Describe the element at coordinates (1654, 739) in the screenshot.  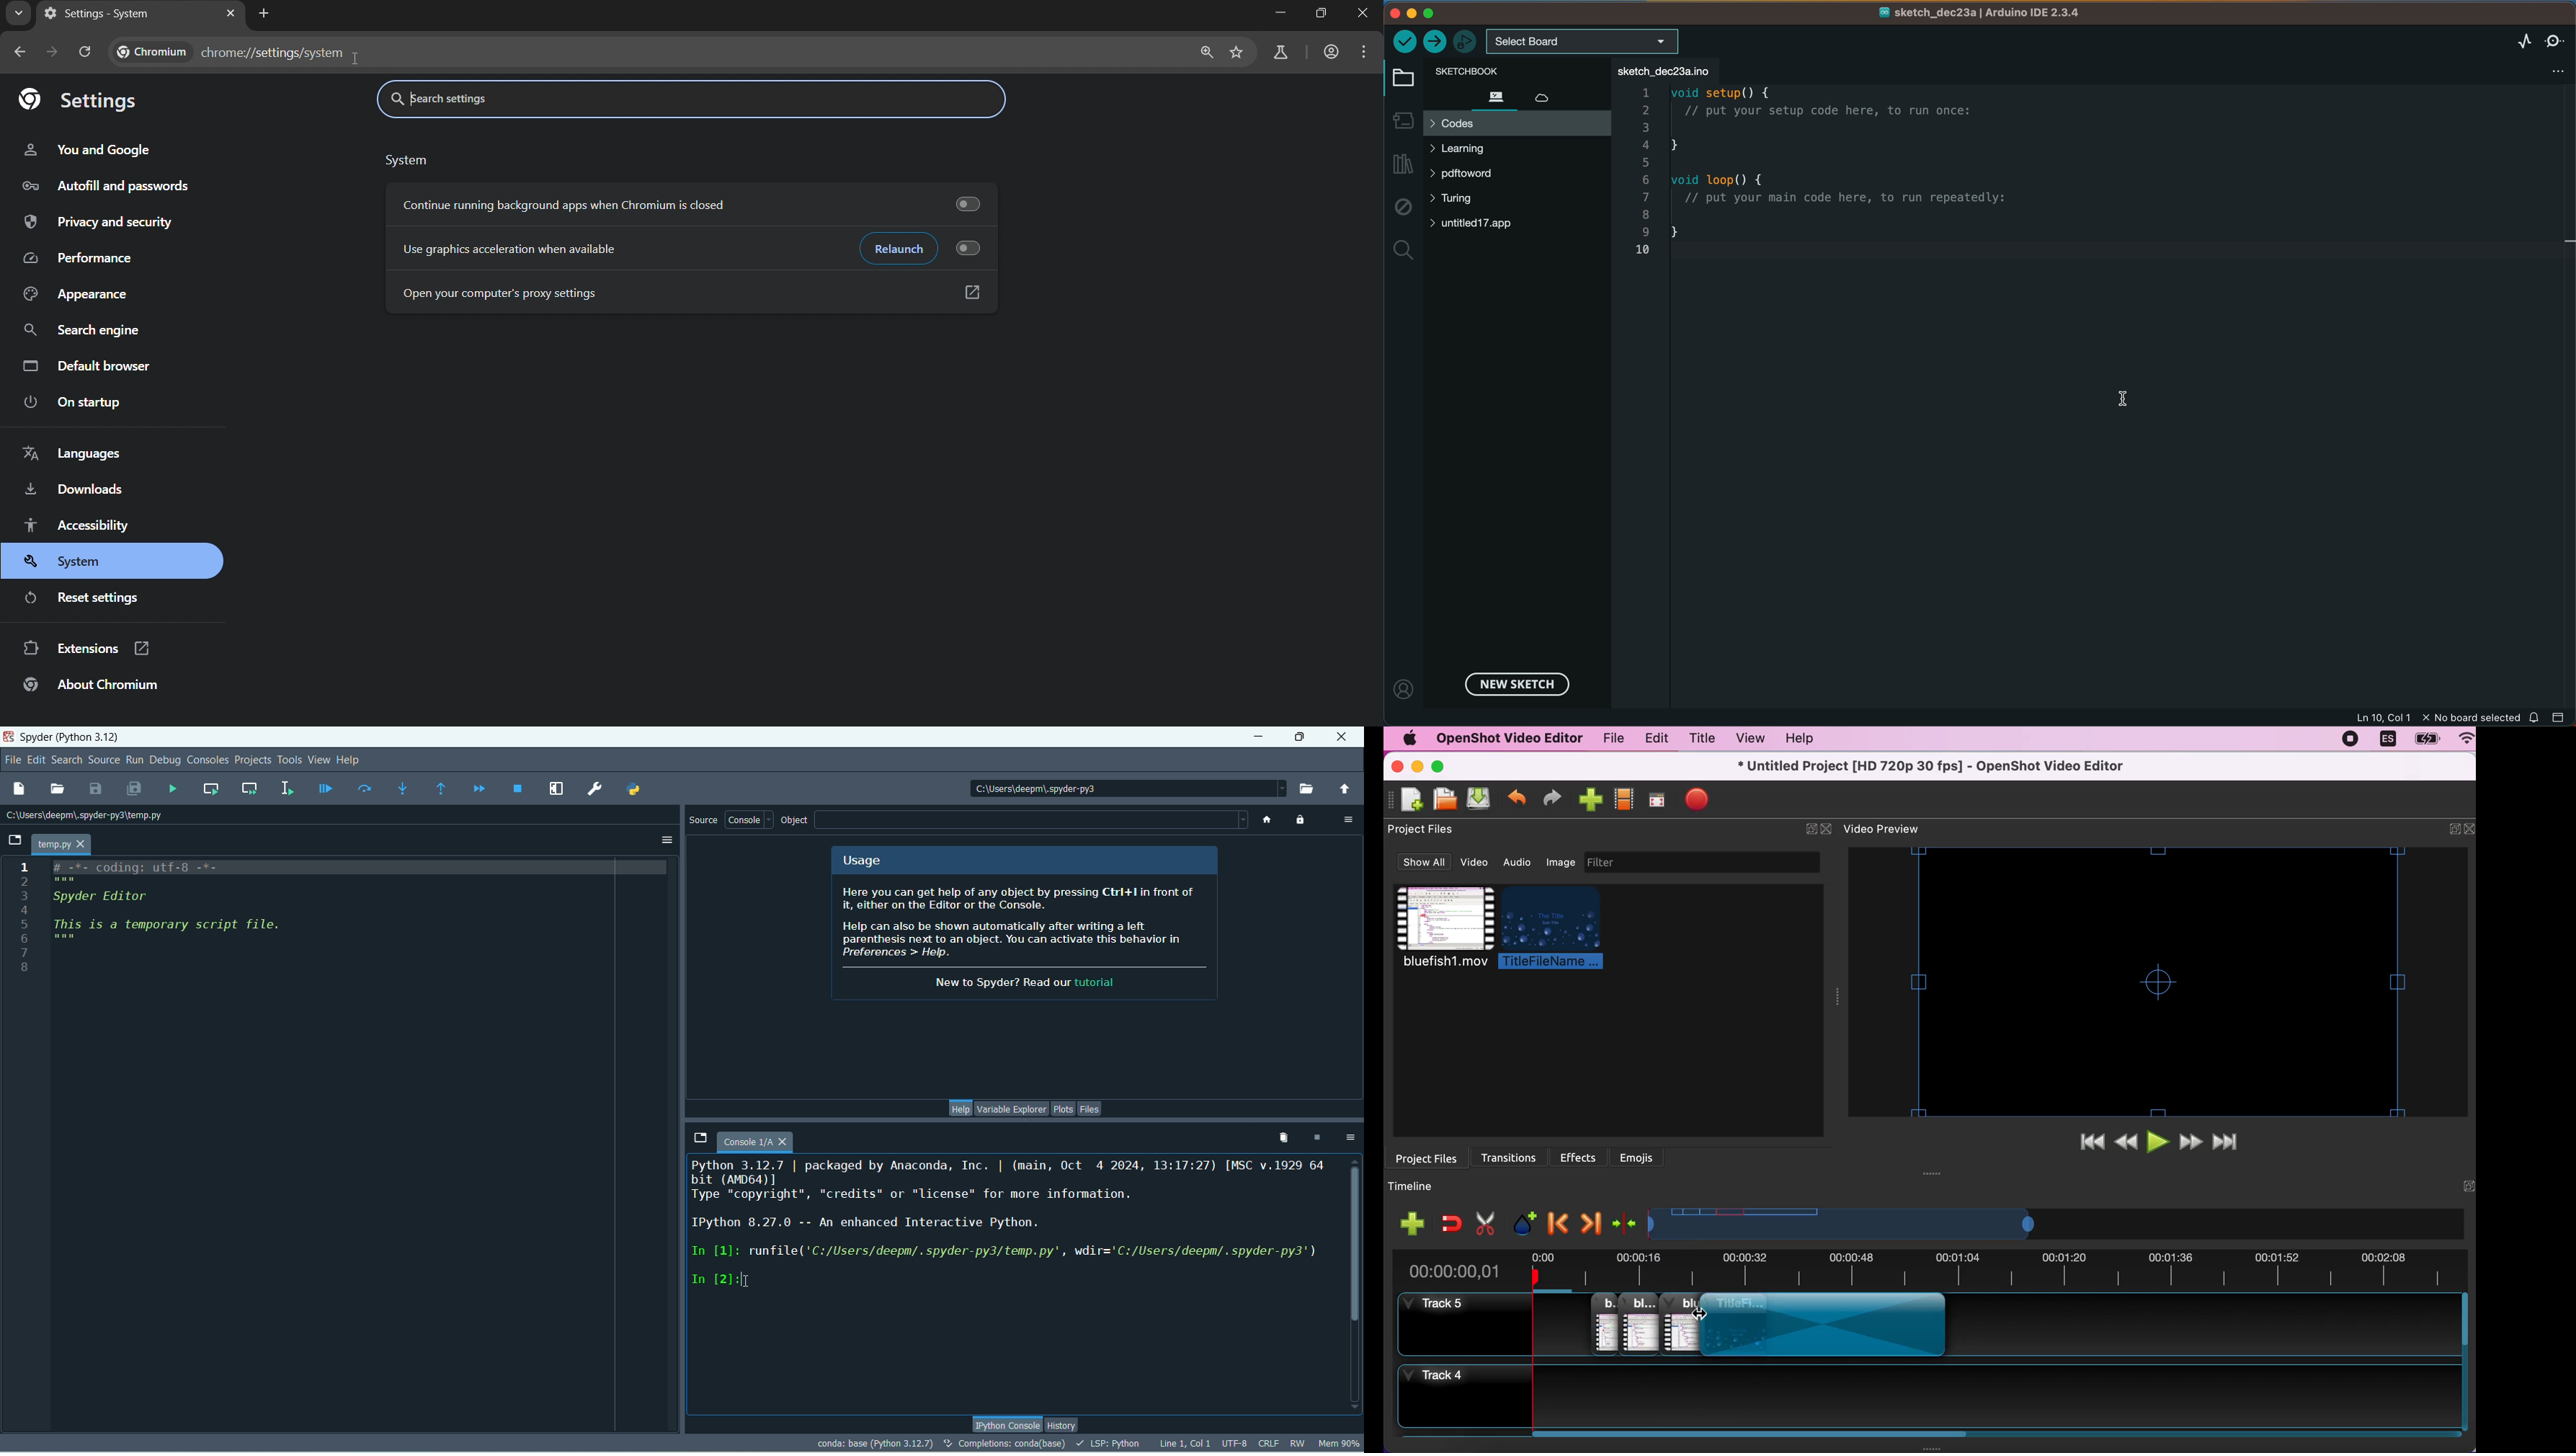
I see `edit` at that location.